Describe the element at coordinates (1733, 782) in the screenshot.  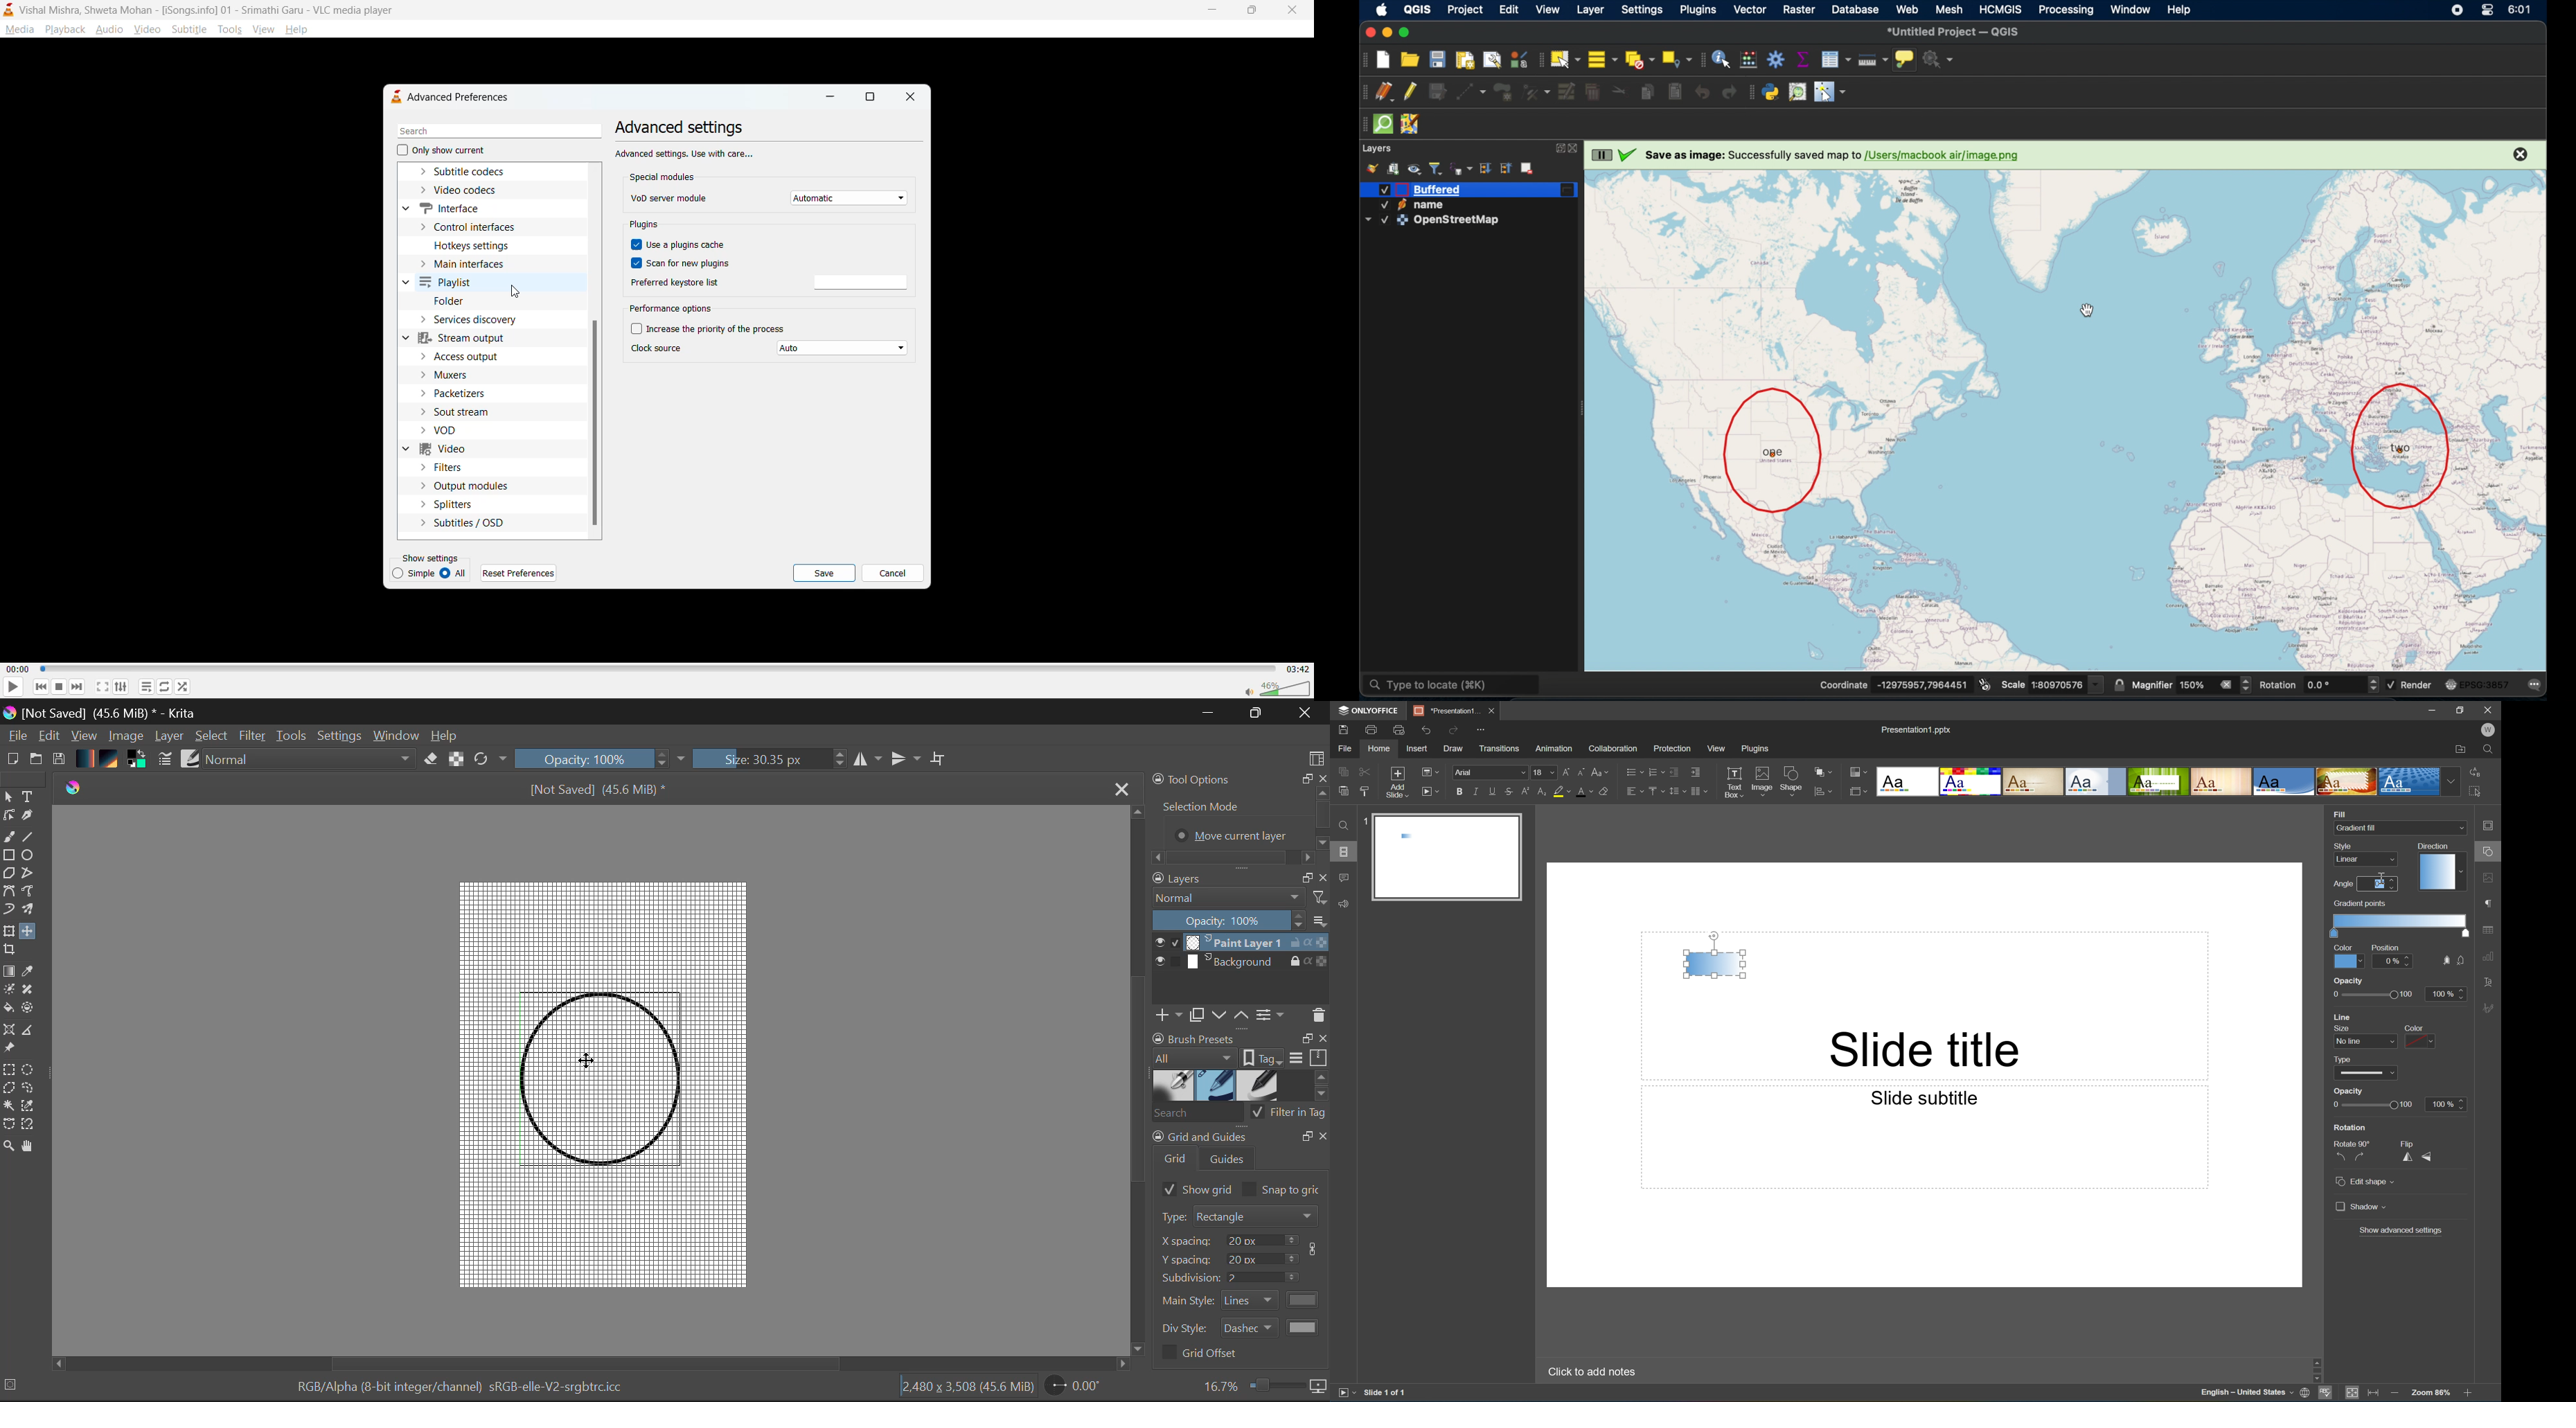
I see `Text Box` at that location.